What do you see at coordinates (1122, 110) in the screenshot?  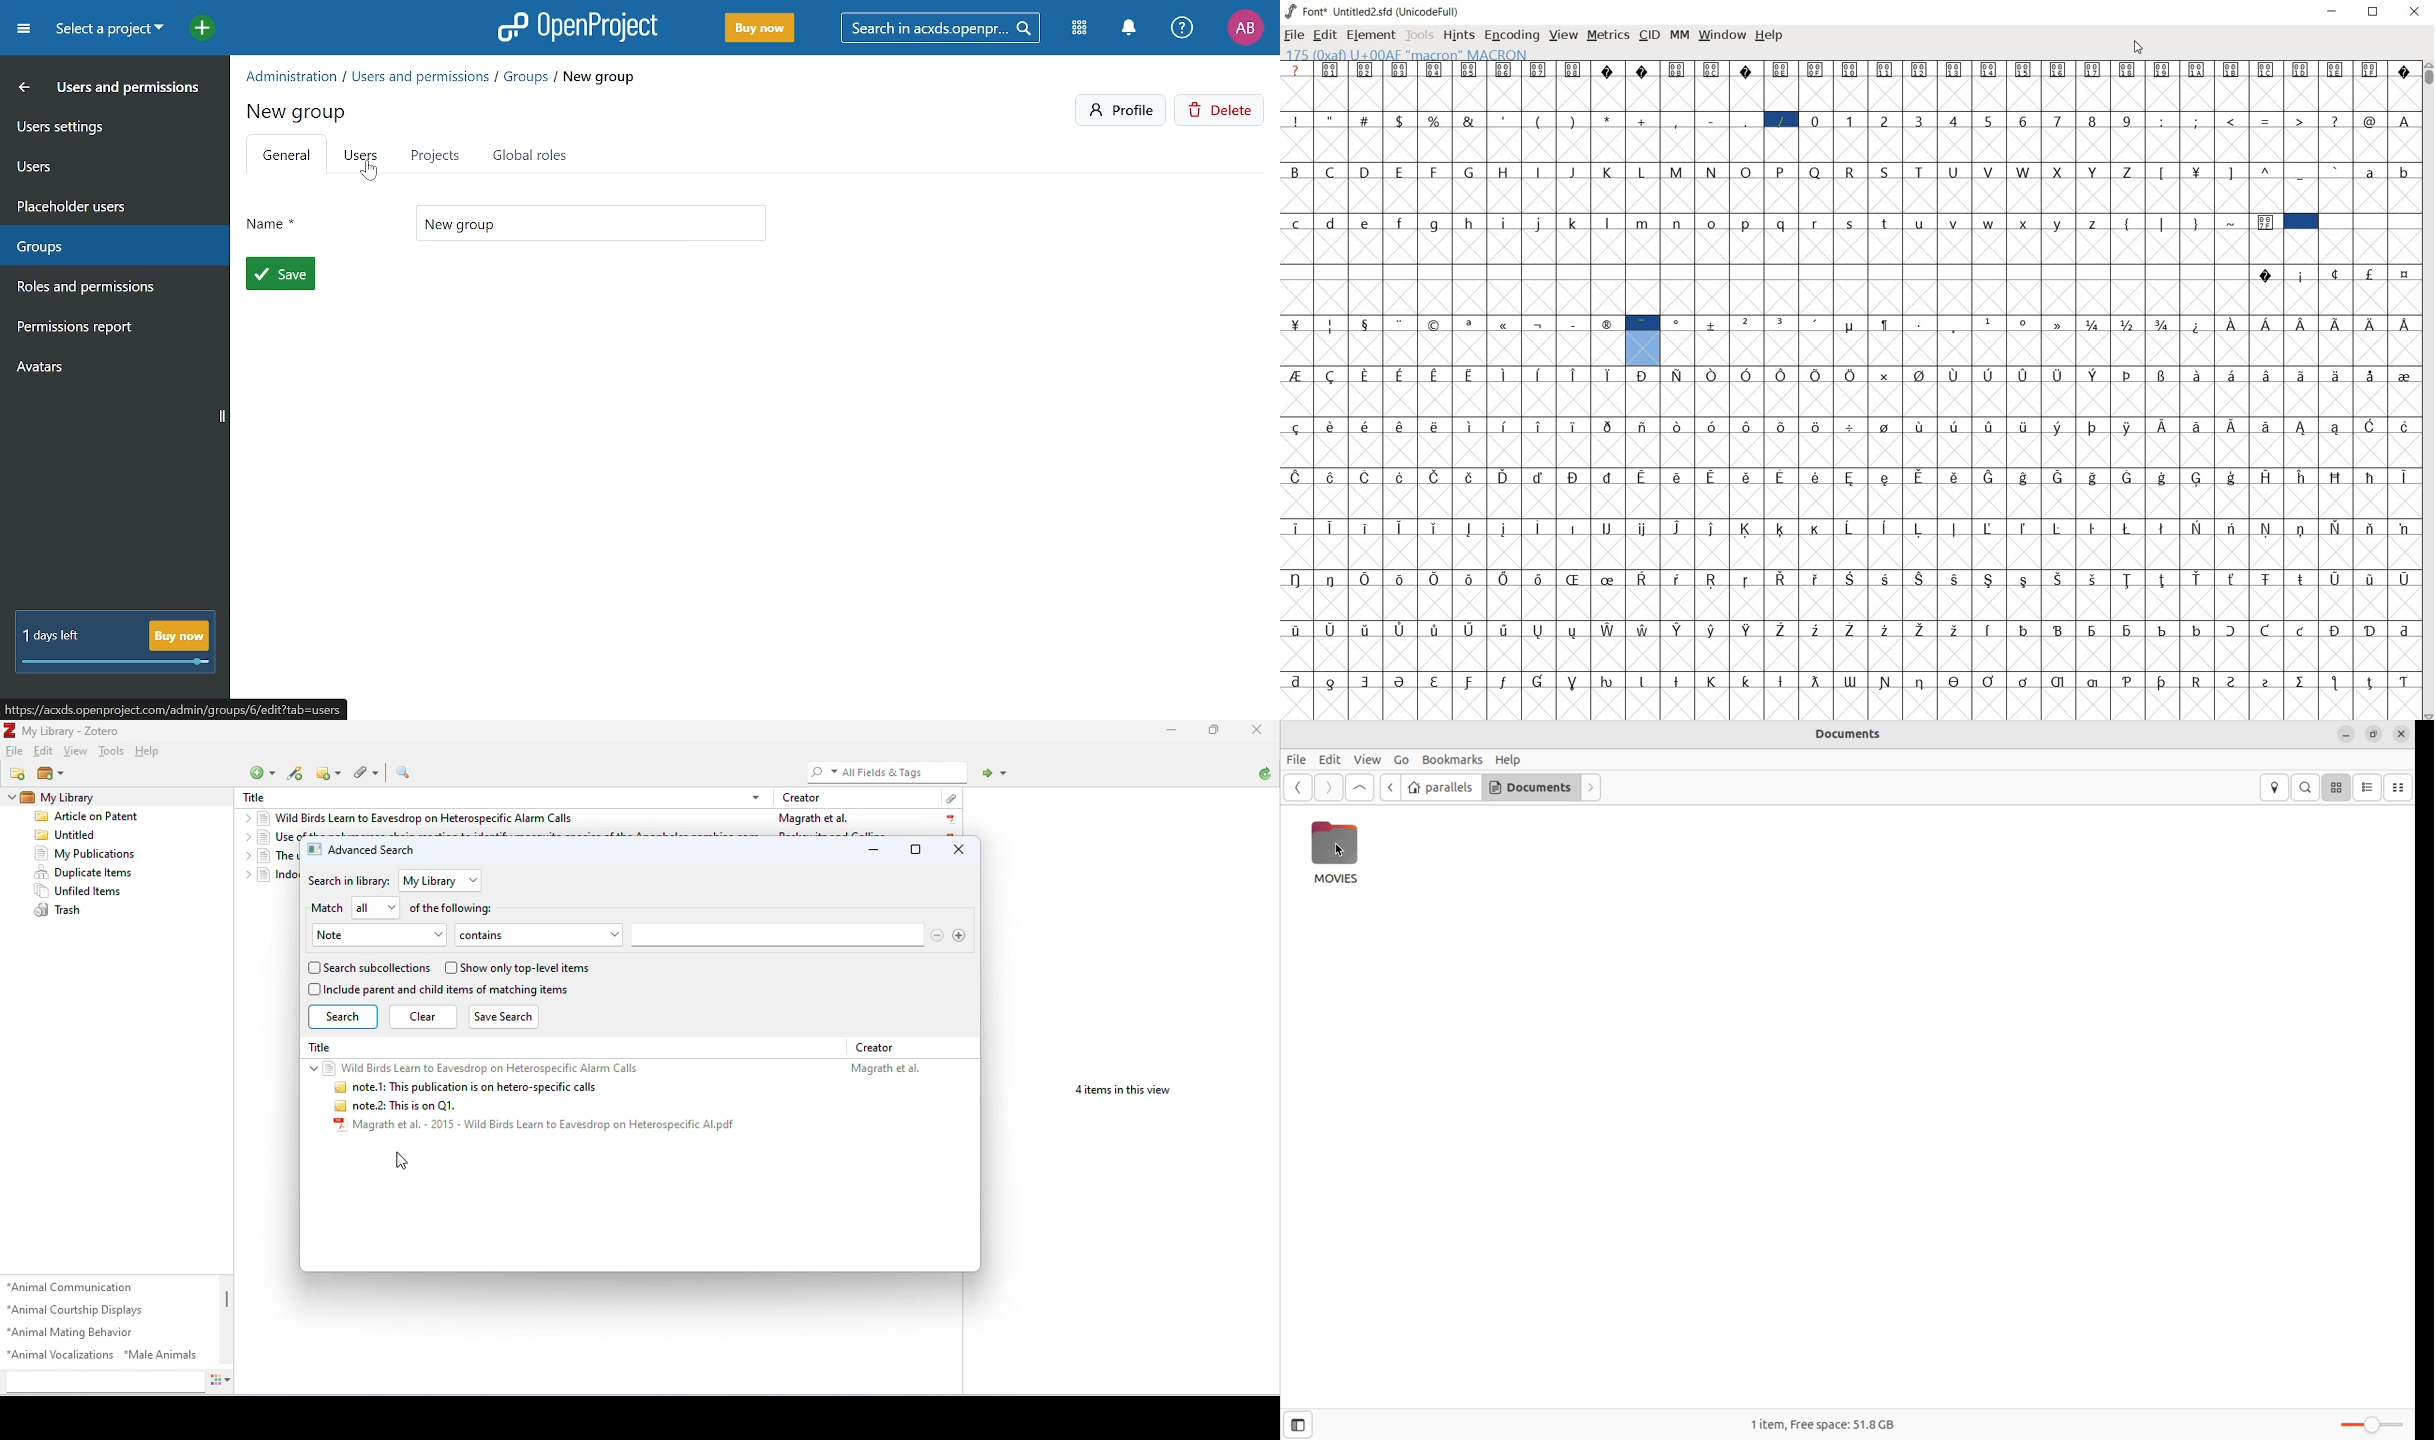 I see `Profile` at bounding box center [1122, 110].